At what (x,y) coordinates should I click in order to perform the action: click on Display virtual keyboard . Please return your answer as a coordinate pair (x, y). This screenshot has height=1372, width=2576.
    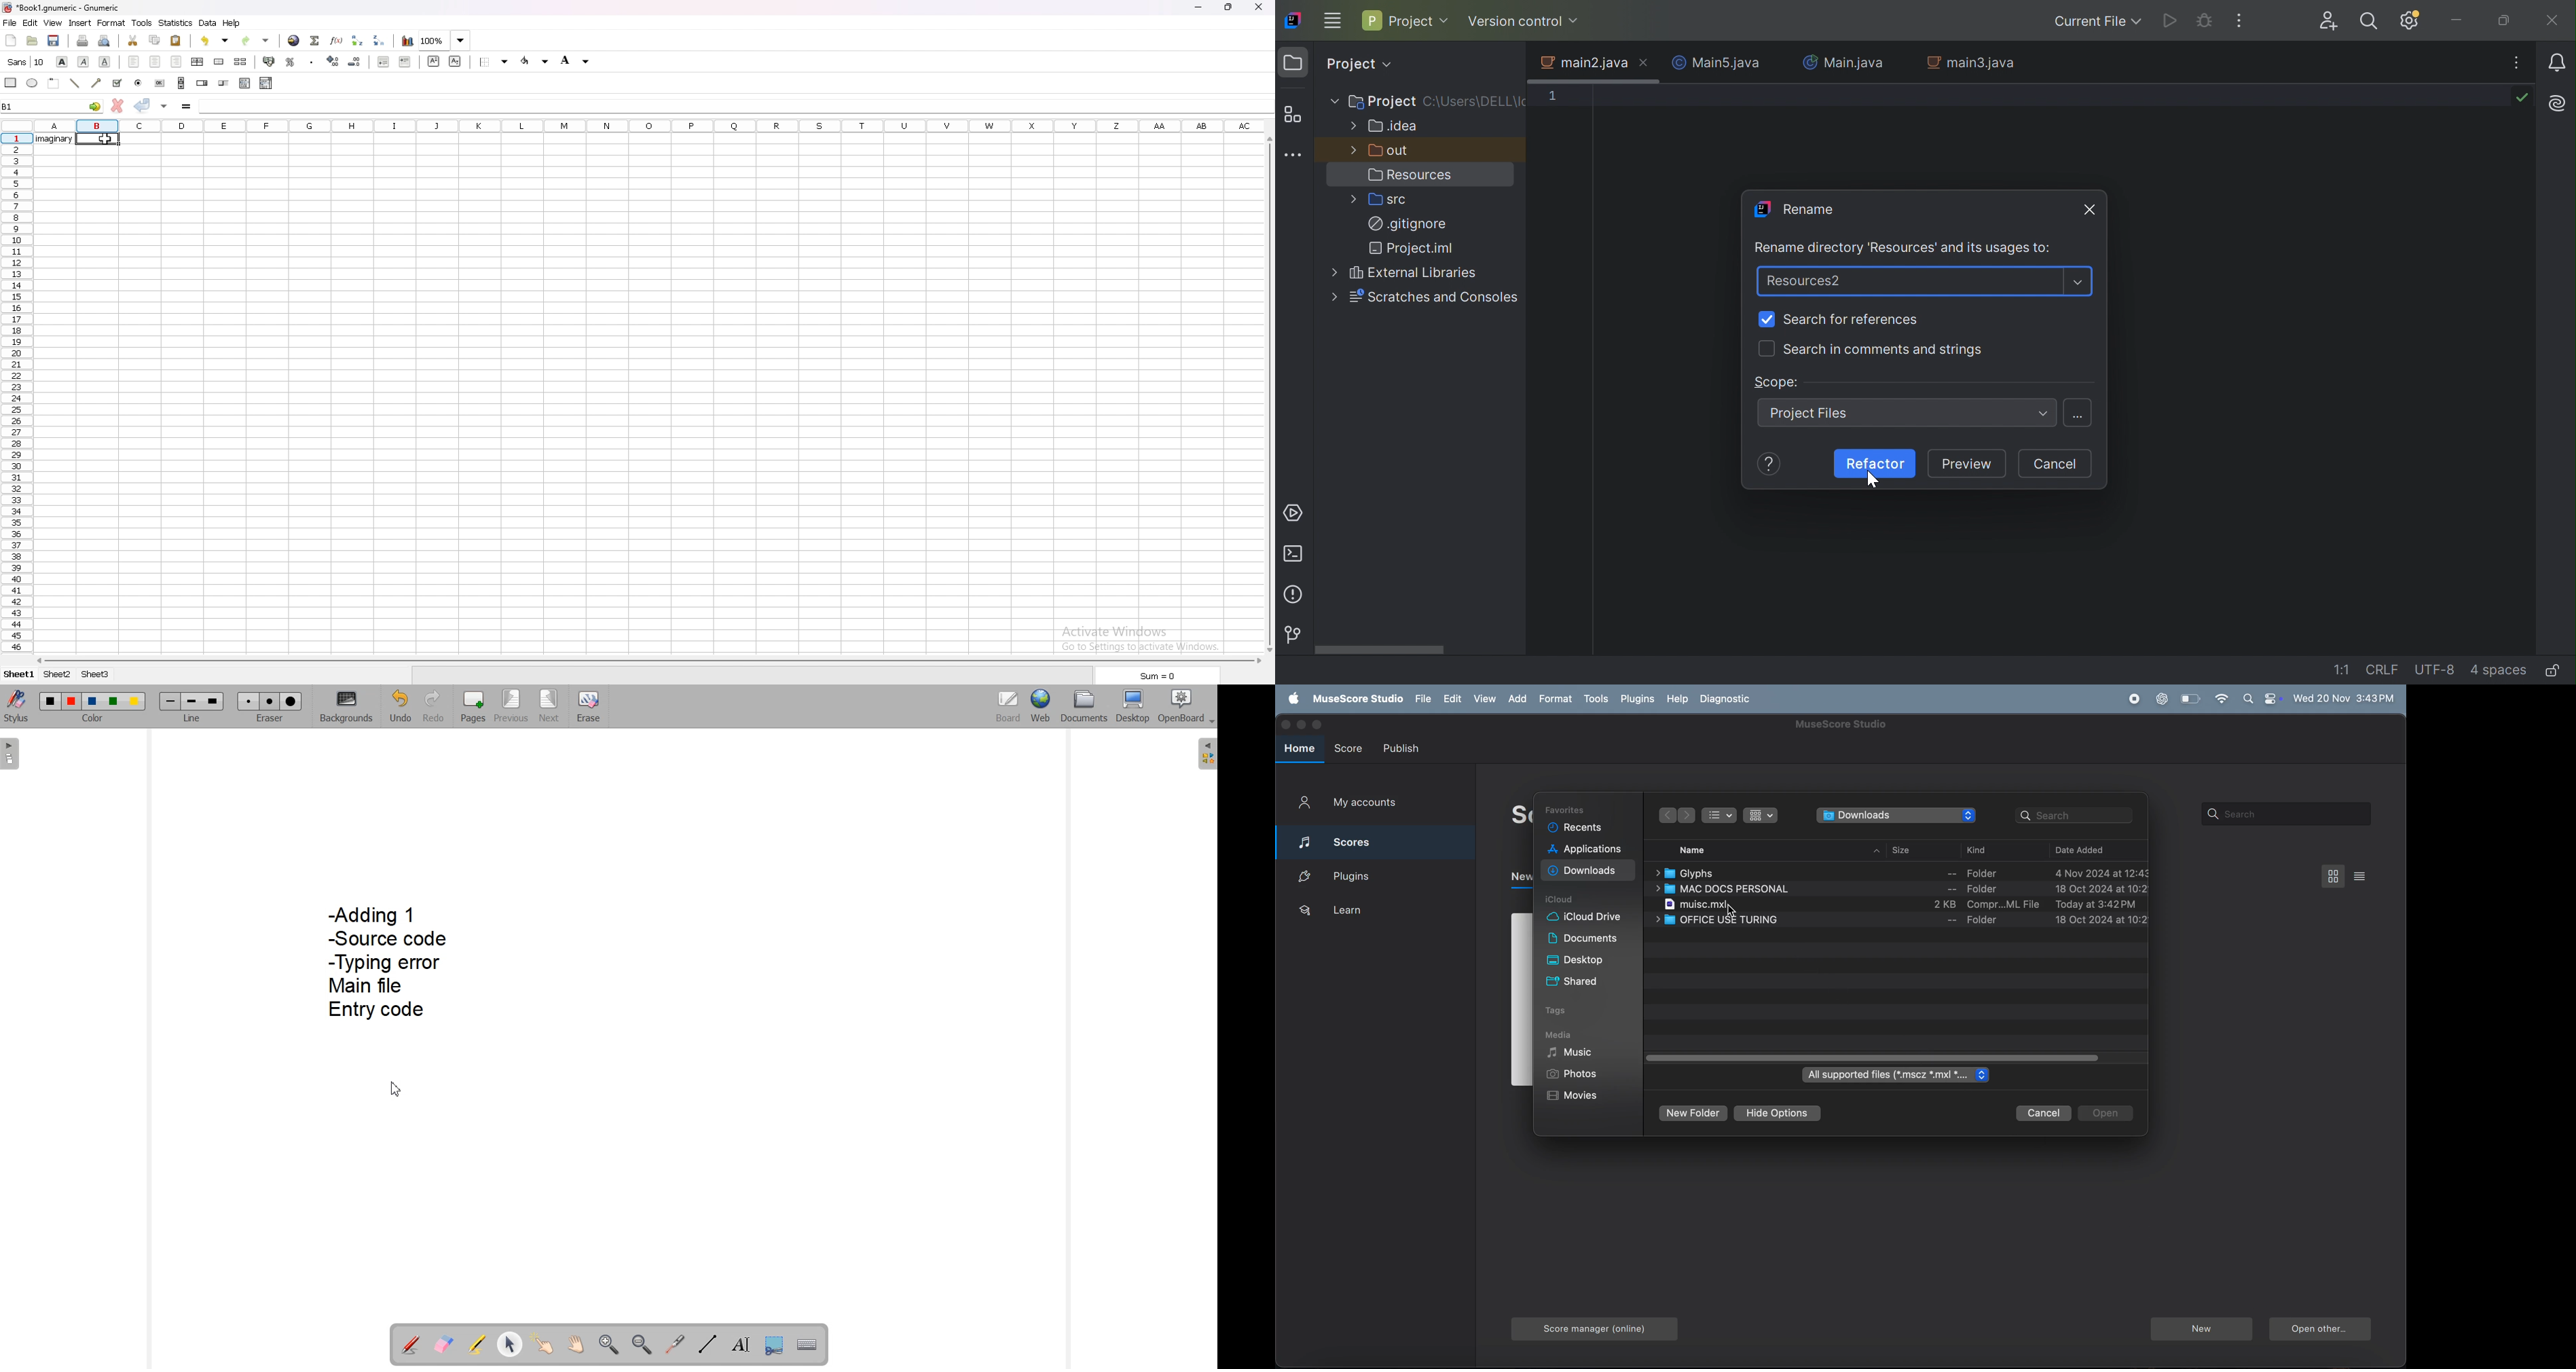
    Looking at the image, I should click on (808, 1343).